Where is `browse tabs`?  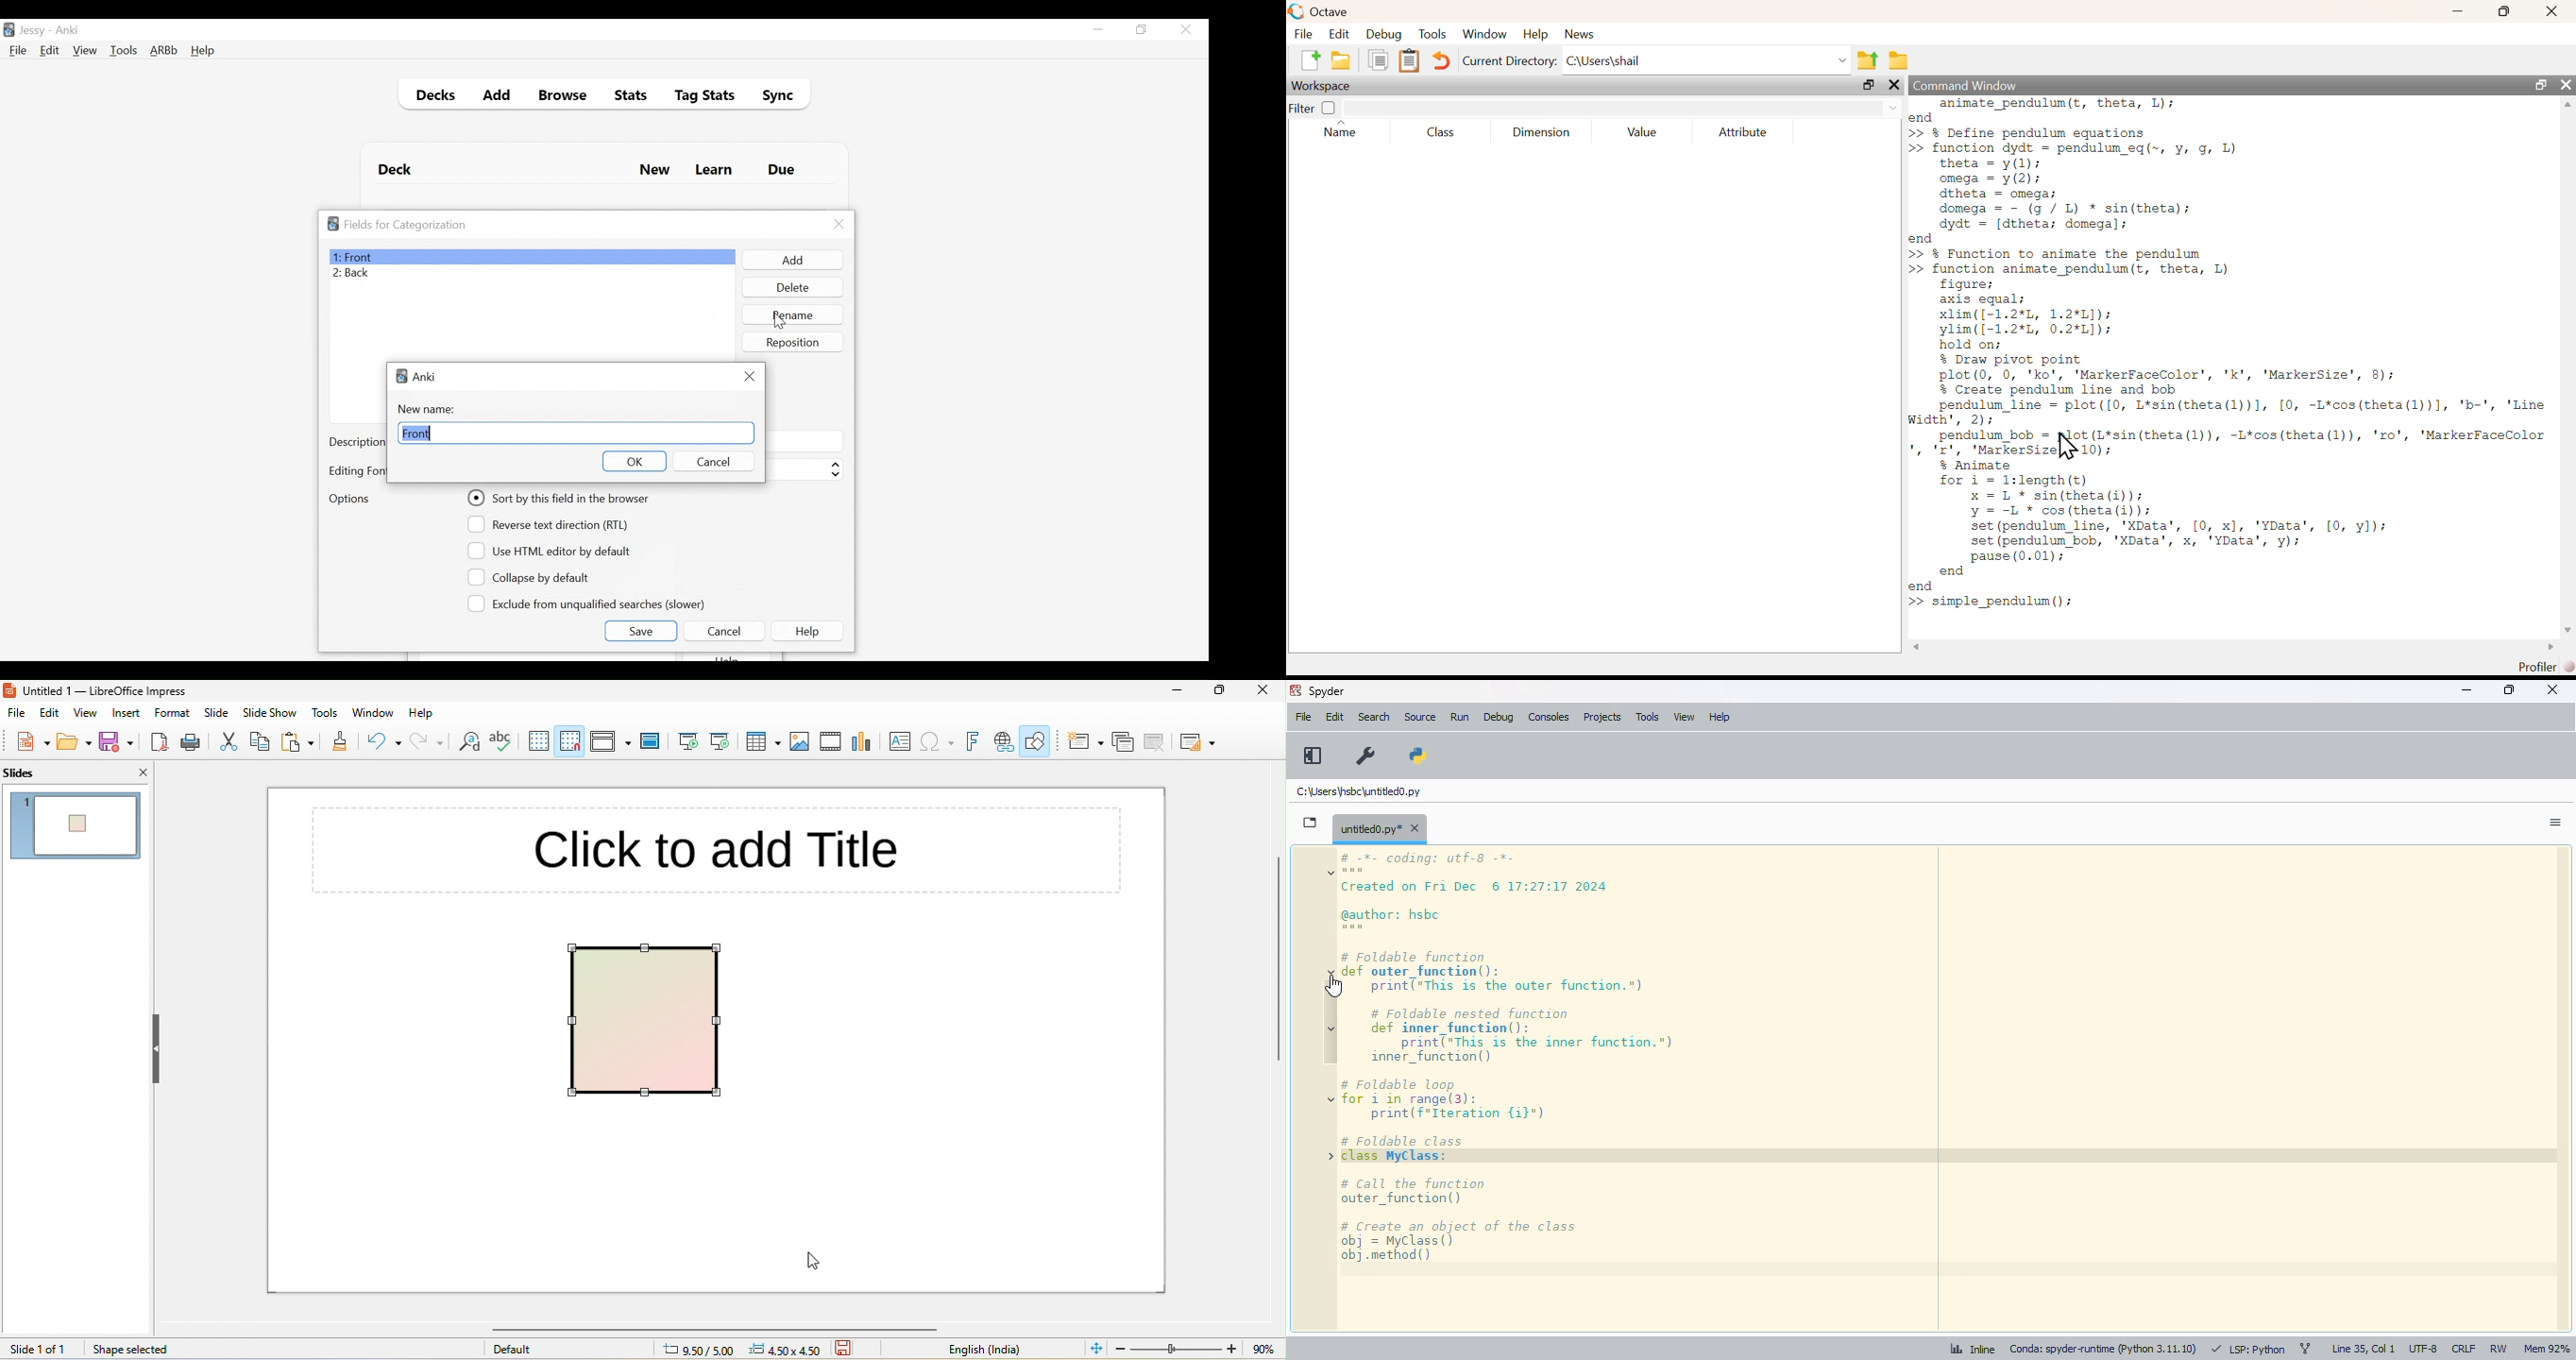 browse tabs is located at coordinates (1311, 823).